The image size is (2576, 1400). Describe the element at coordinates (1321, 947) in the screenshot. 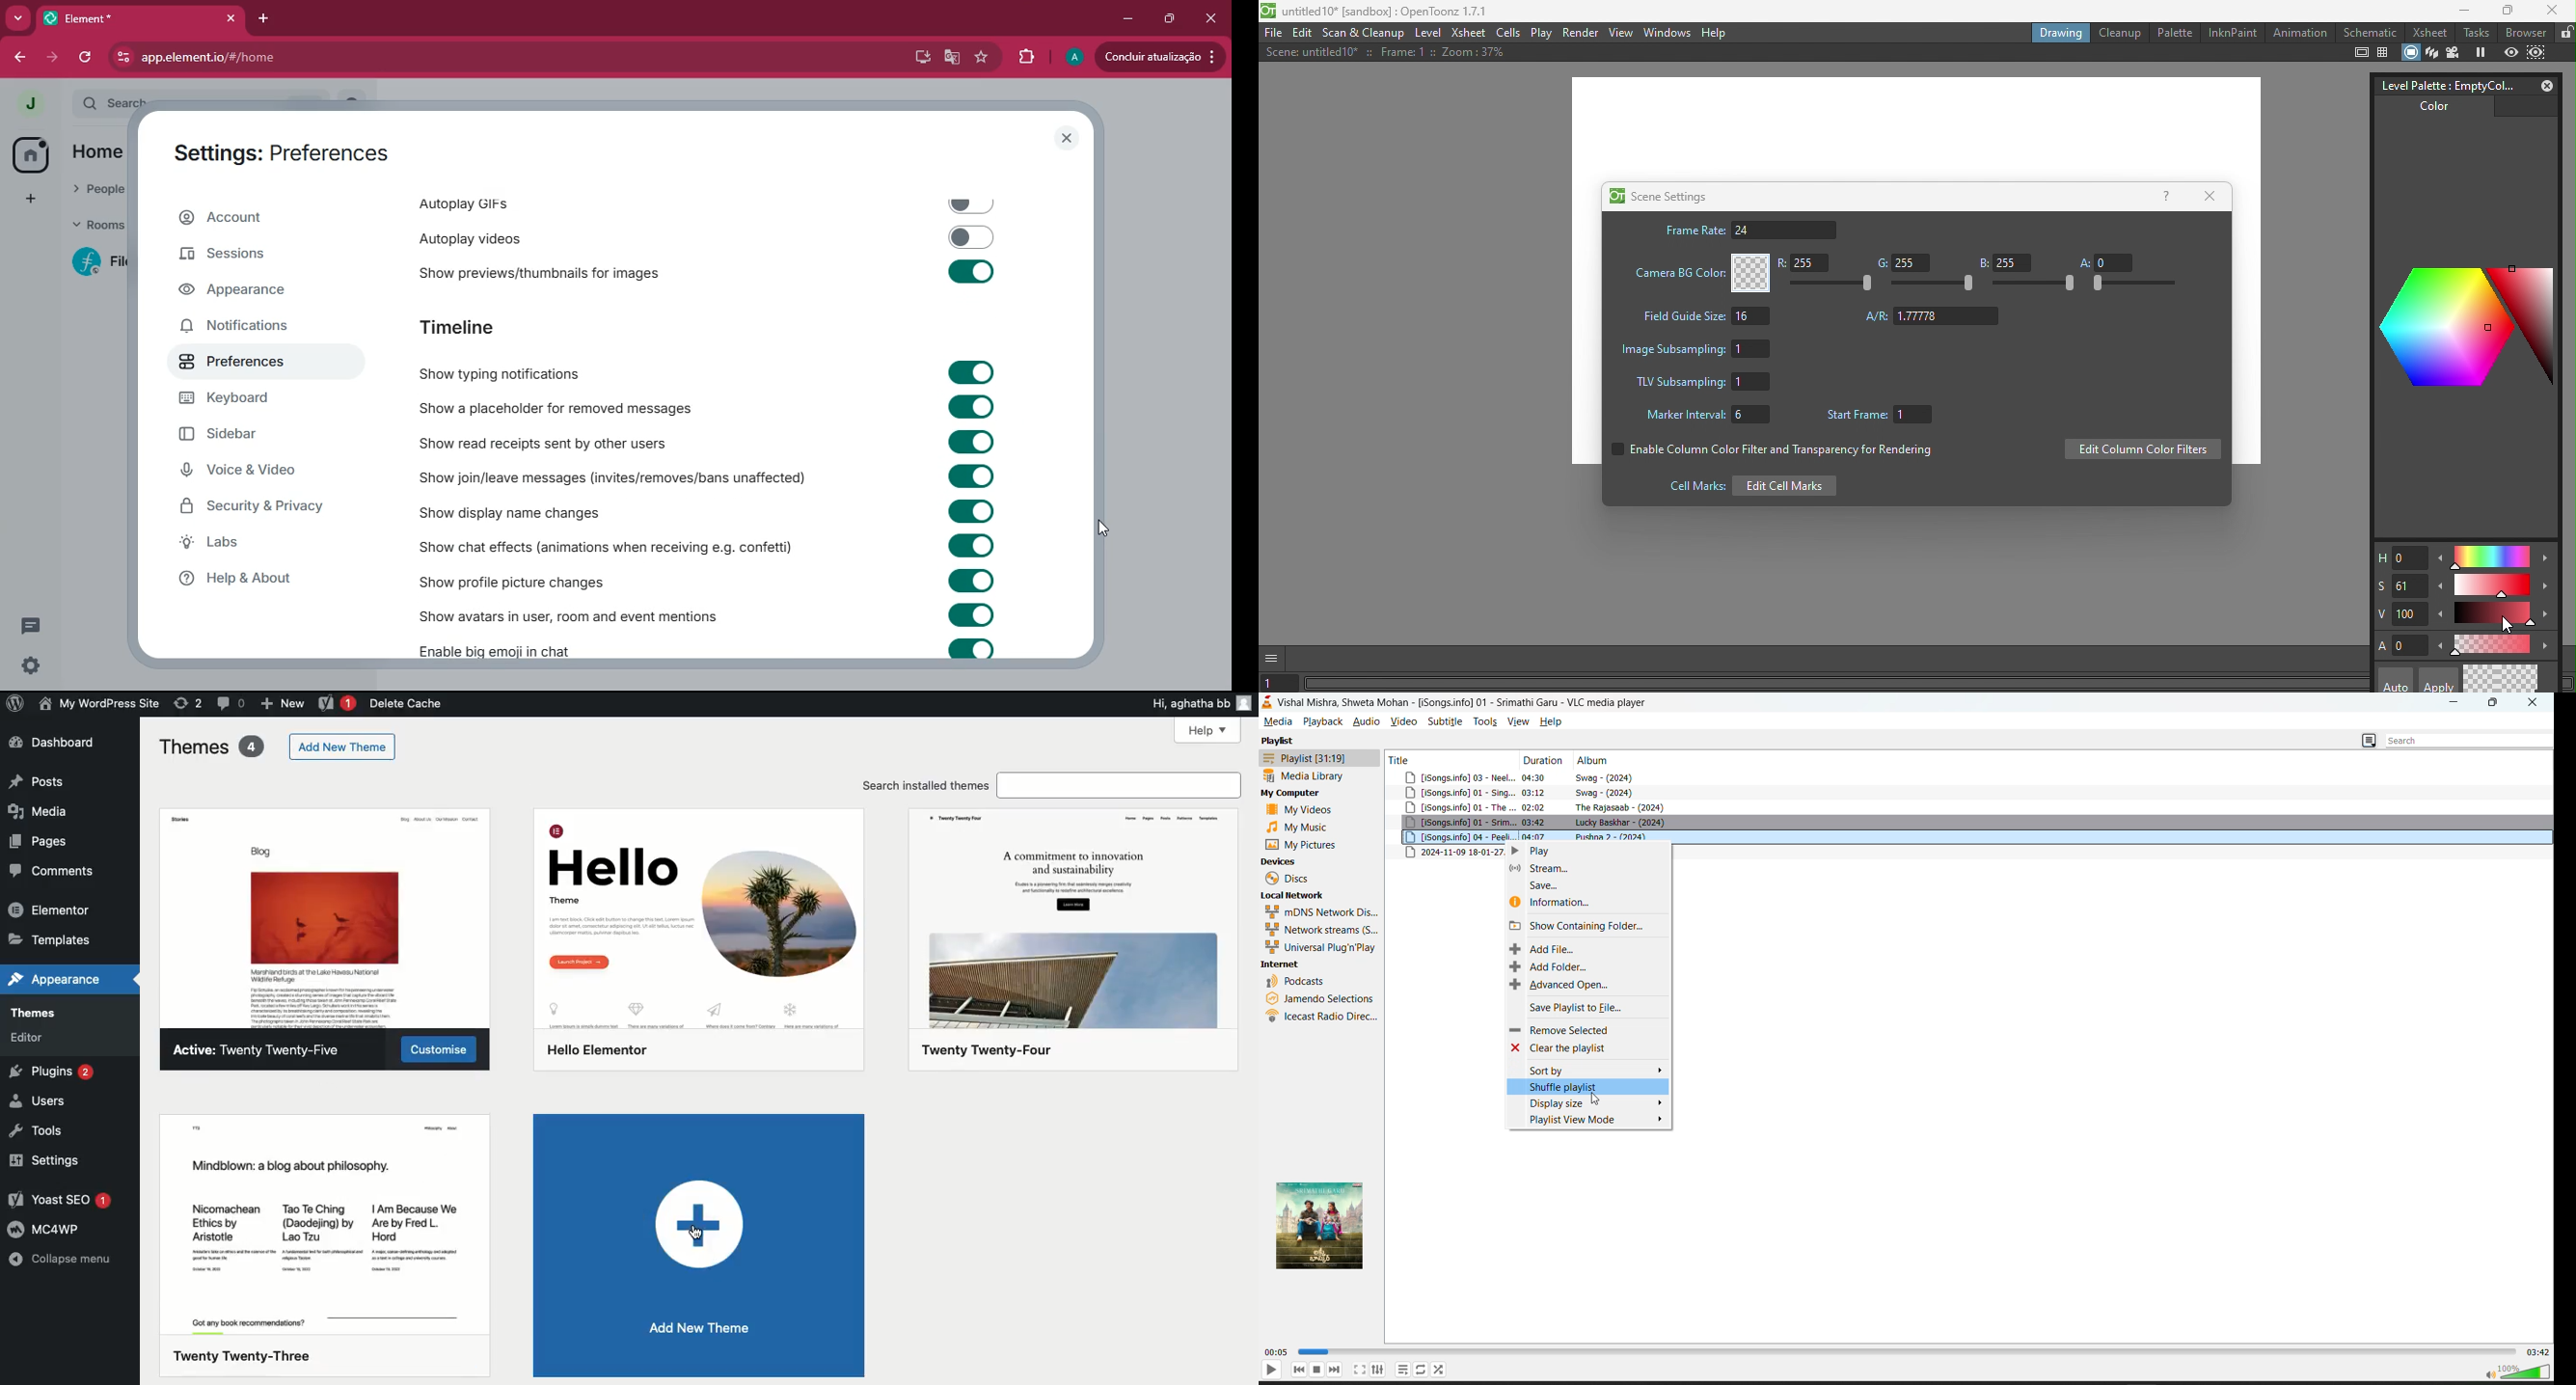

I see `universal plug n play` at that location.